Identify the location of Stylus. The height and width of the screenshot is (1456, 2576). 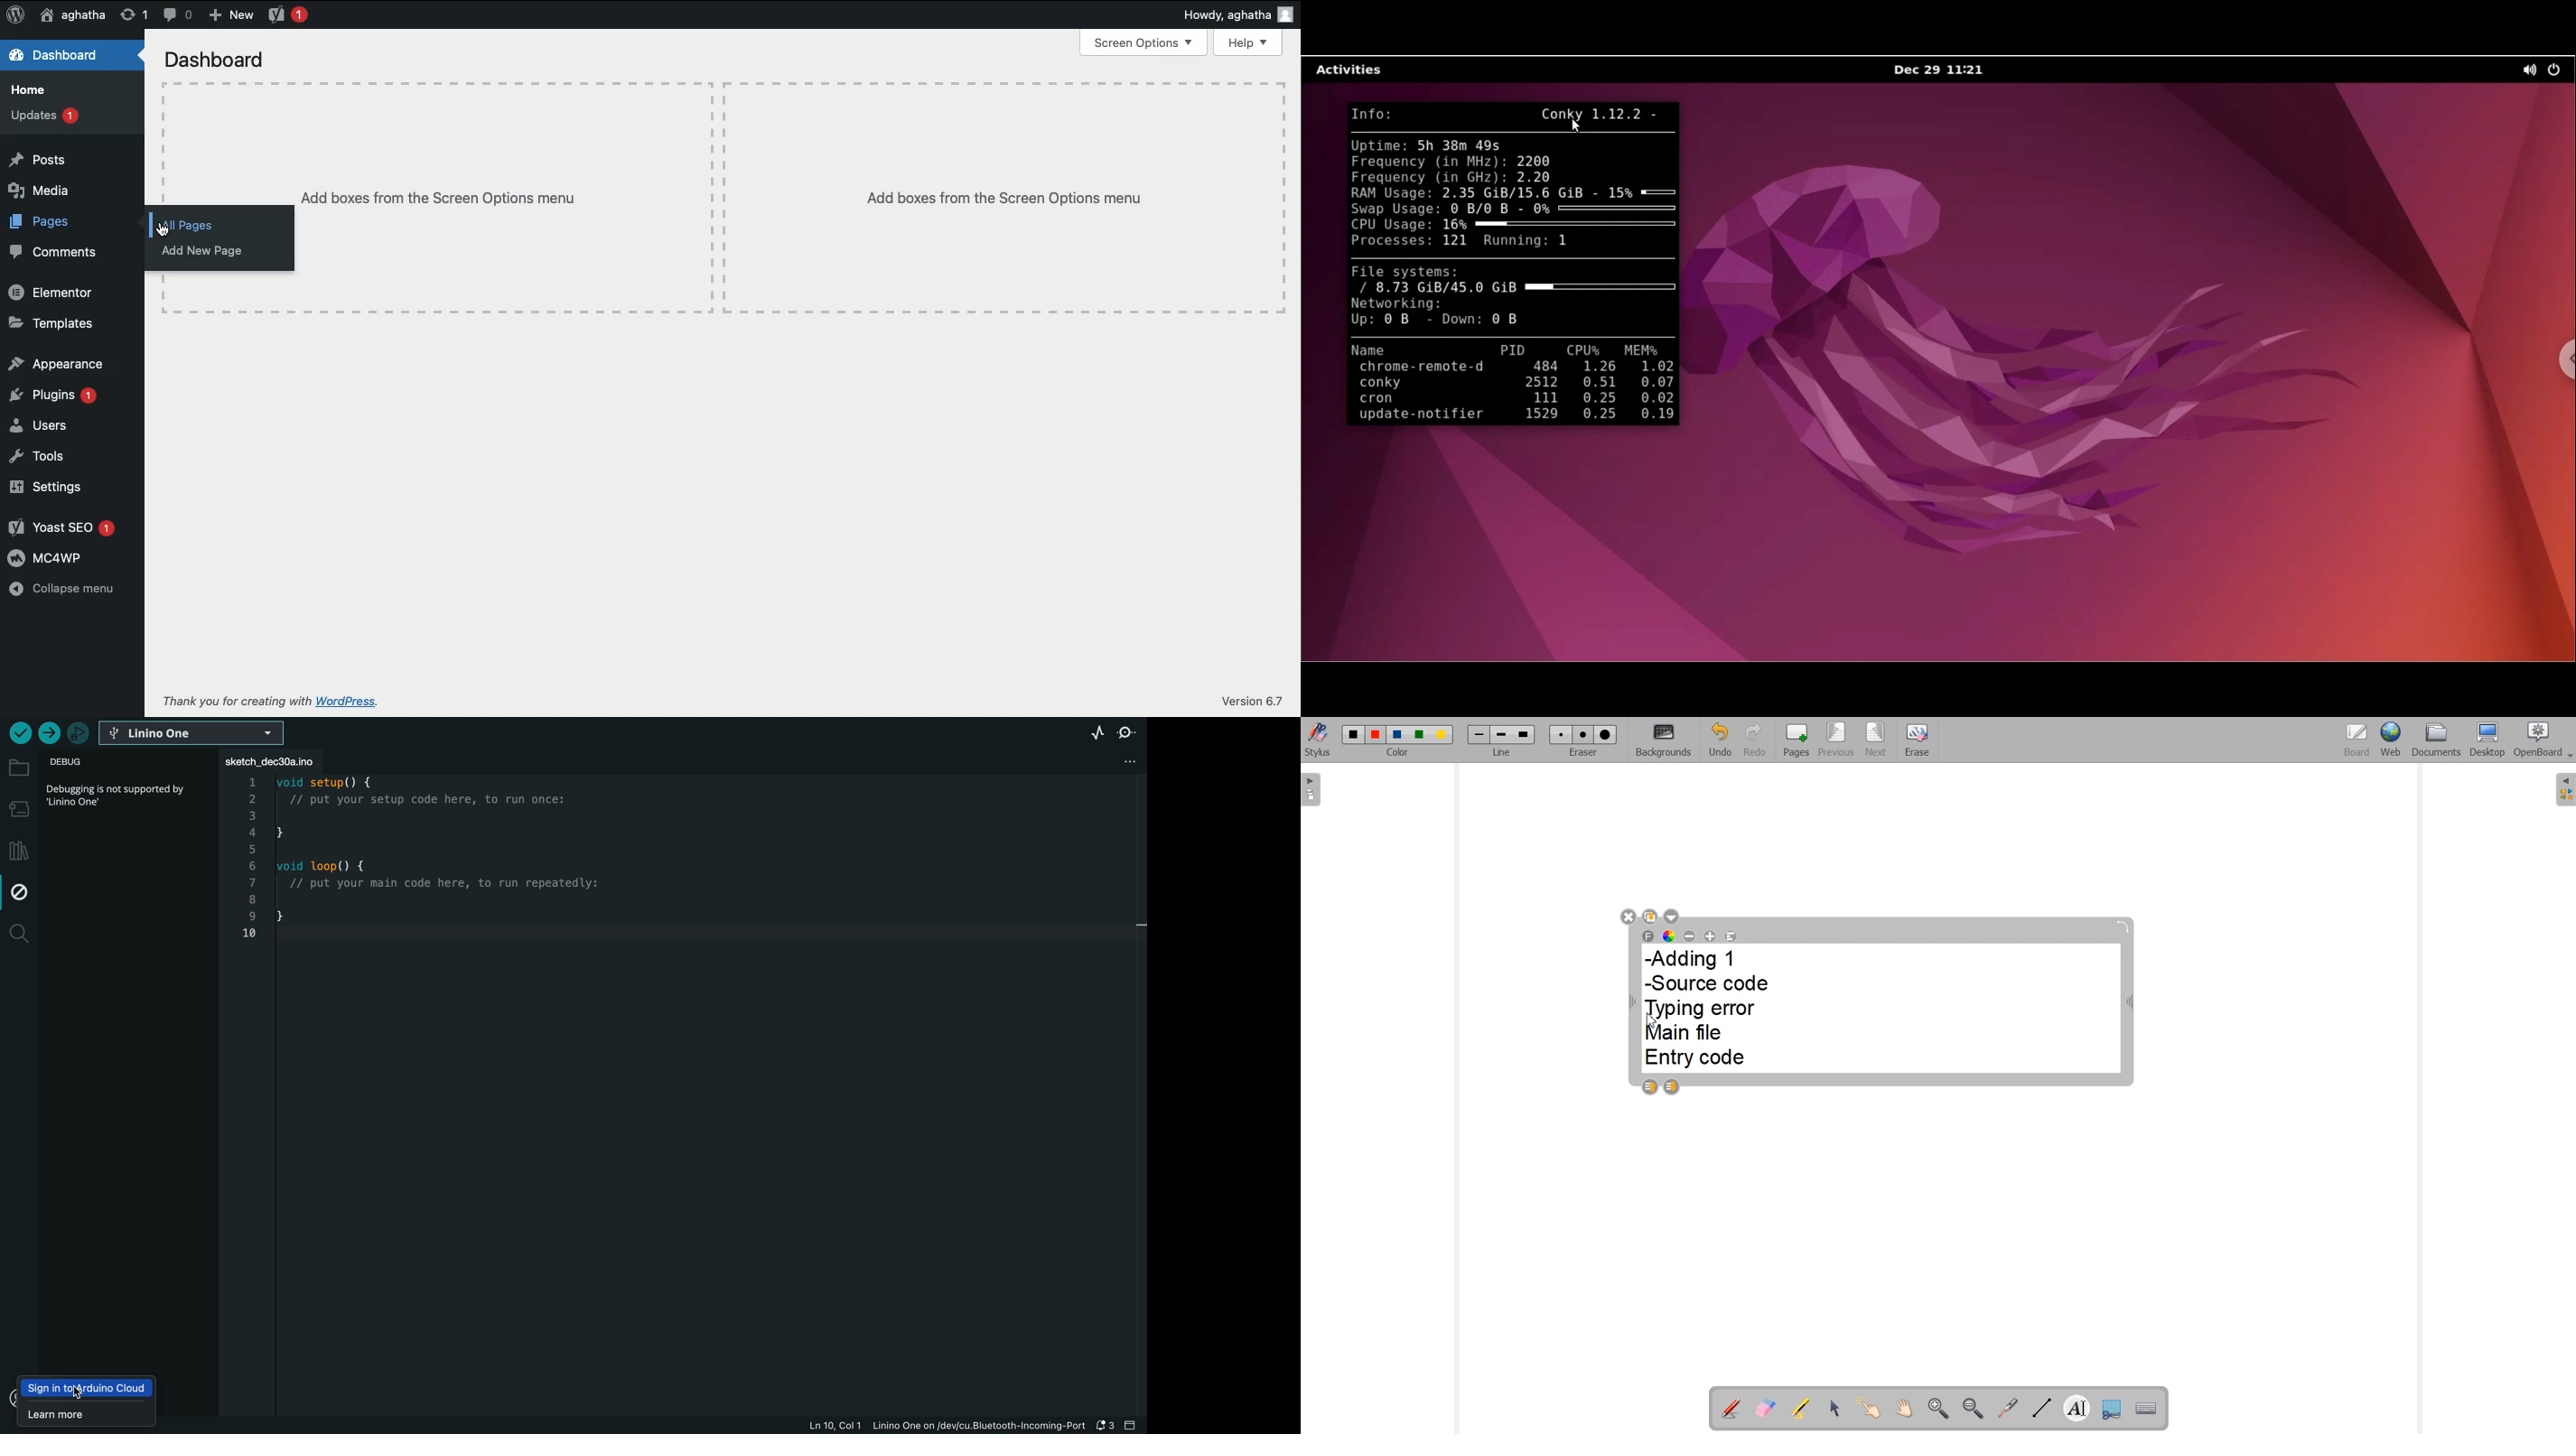
(1318, 742).